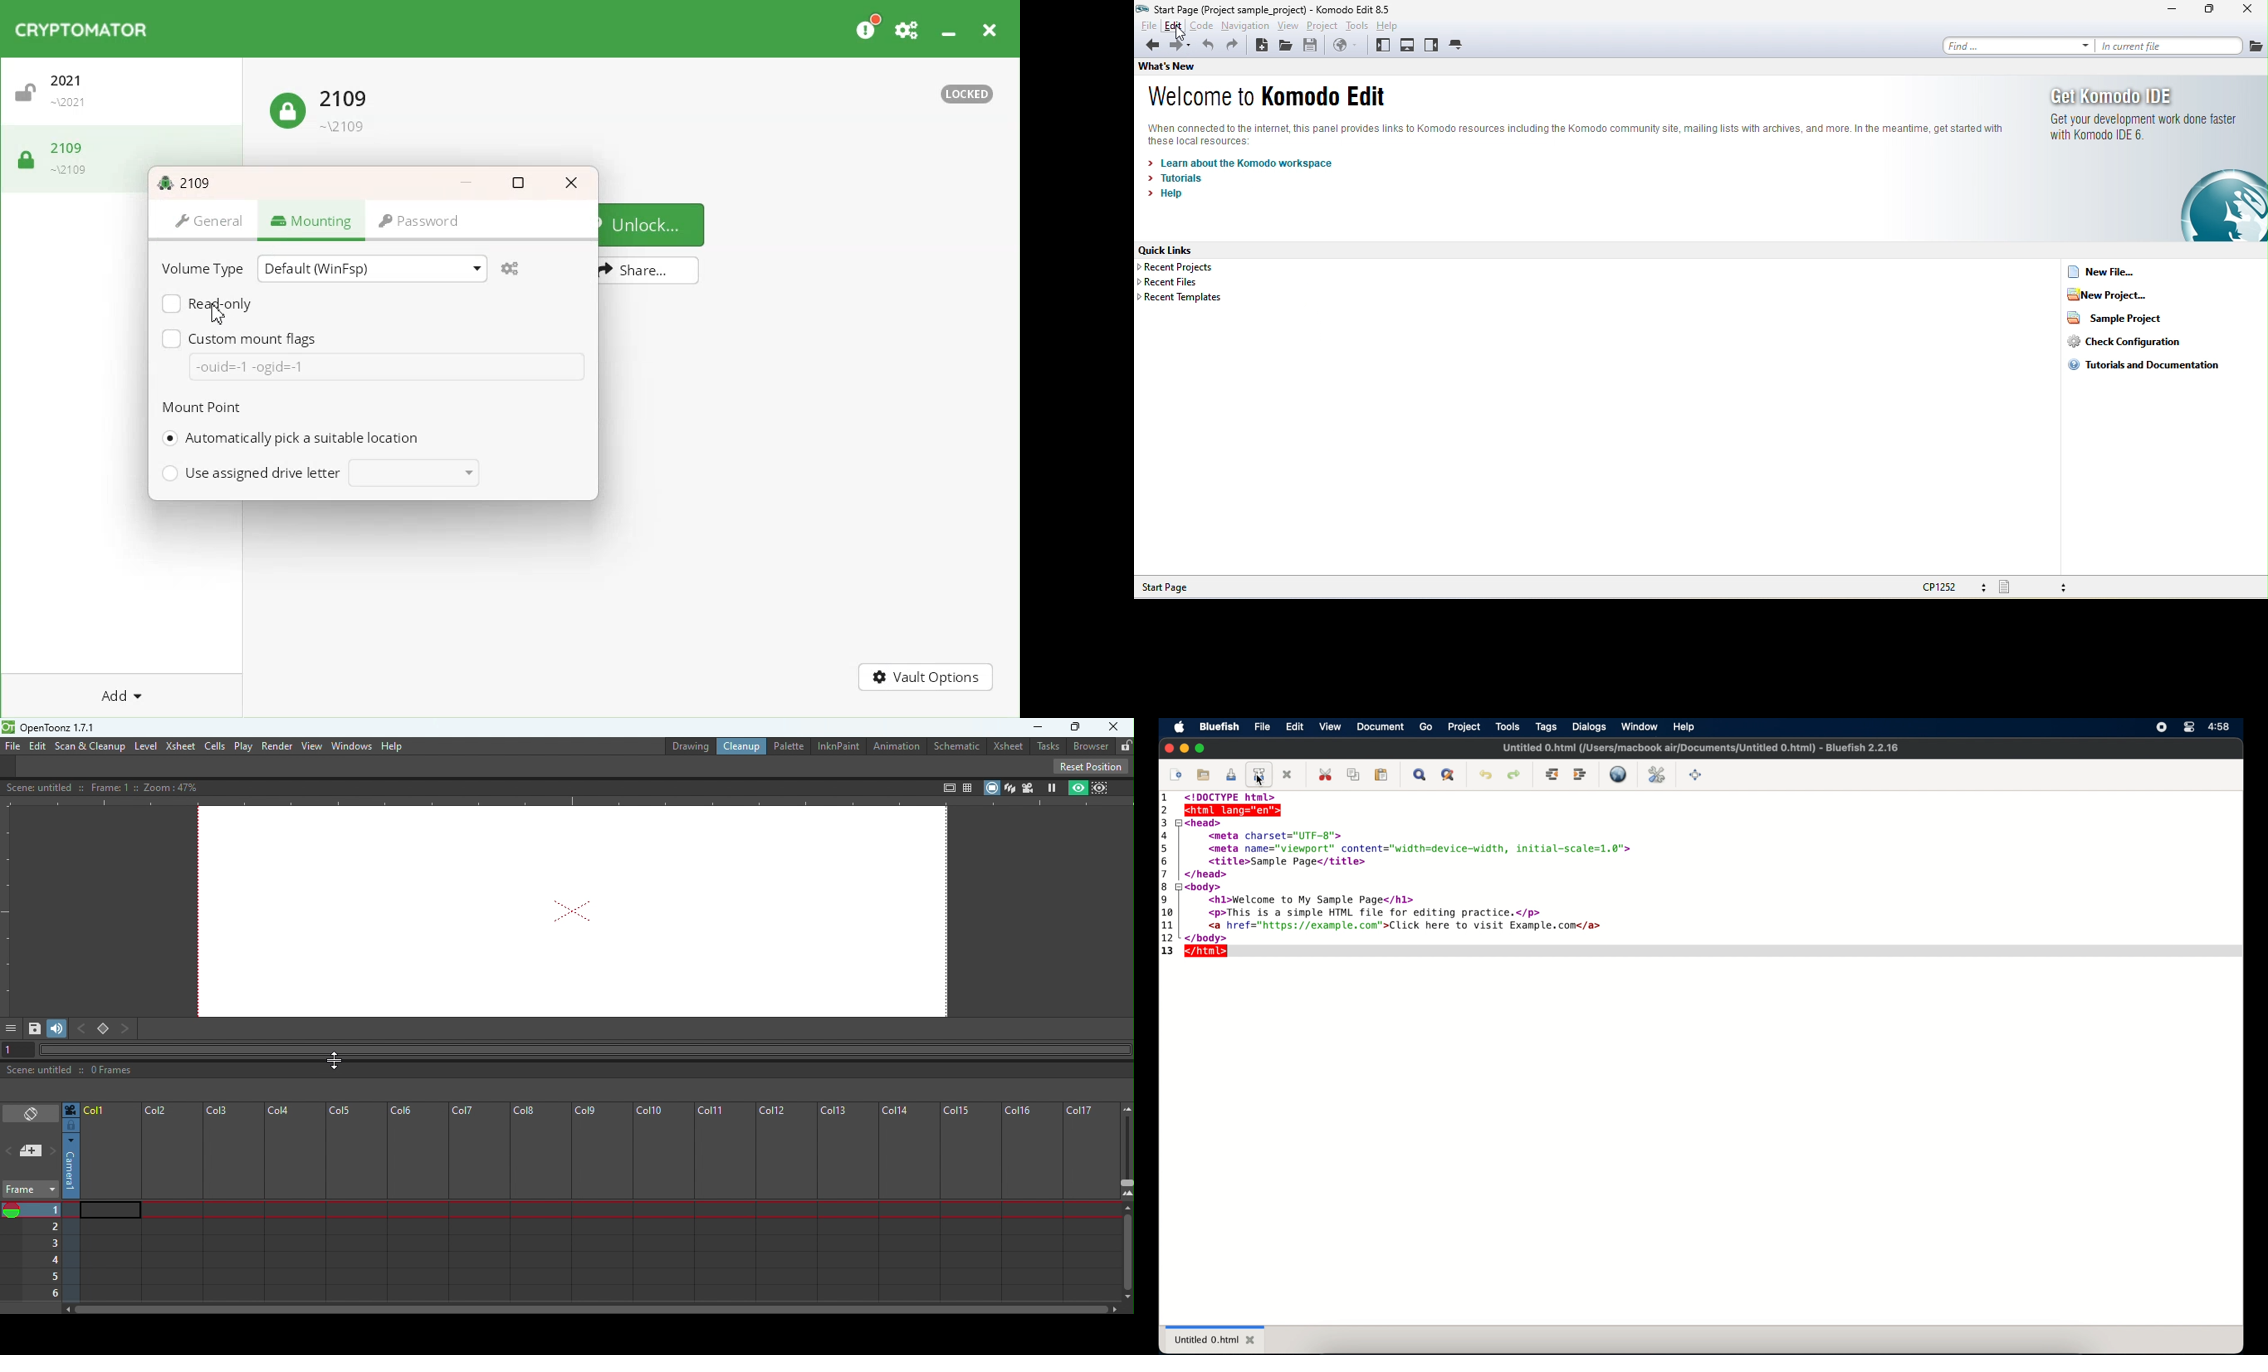 The height and width of the screenshot is (1372, 2268). Describe the element at coordinates (1553, 774) in the screenshot. I see `unindent` at that location.